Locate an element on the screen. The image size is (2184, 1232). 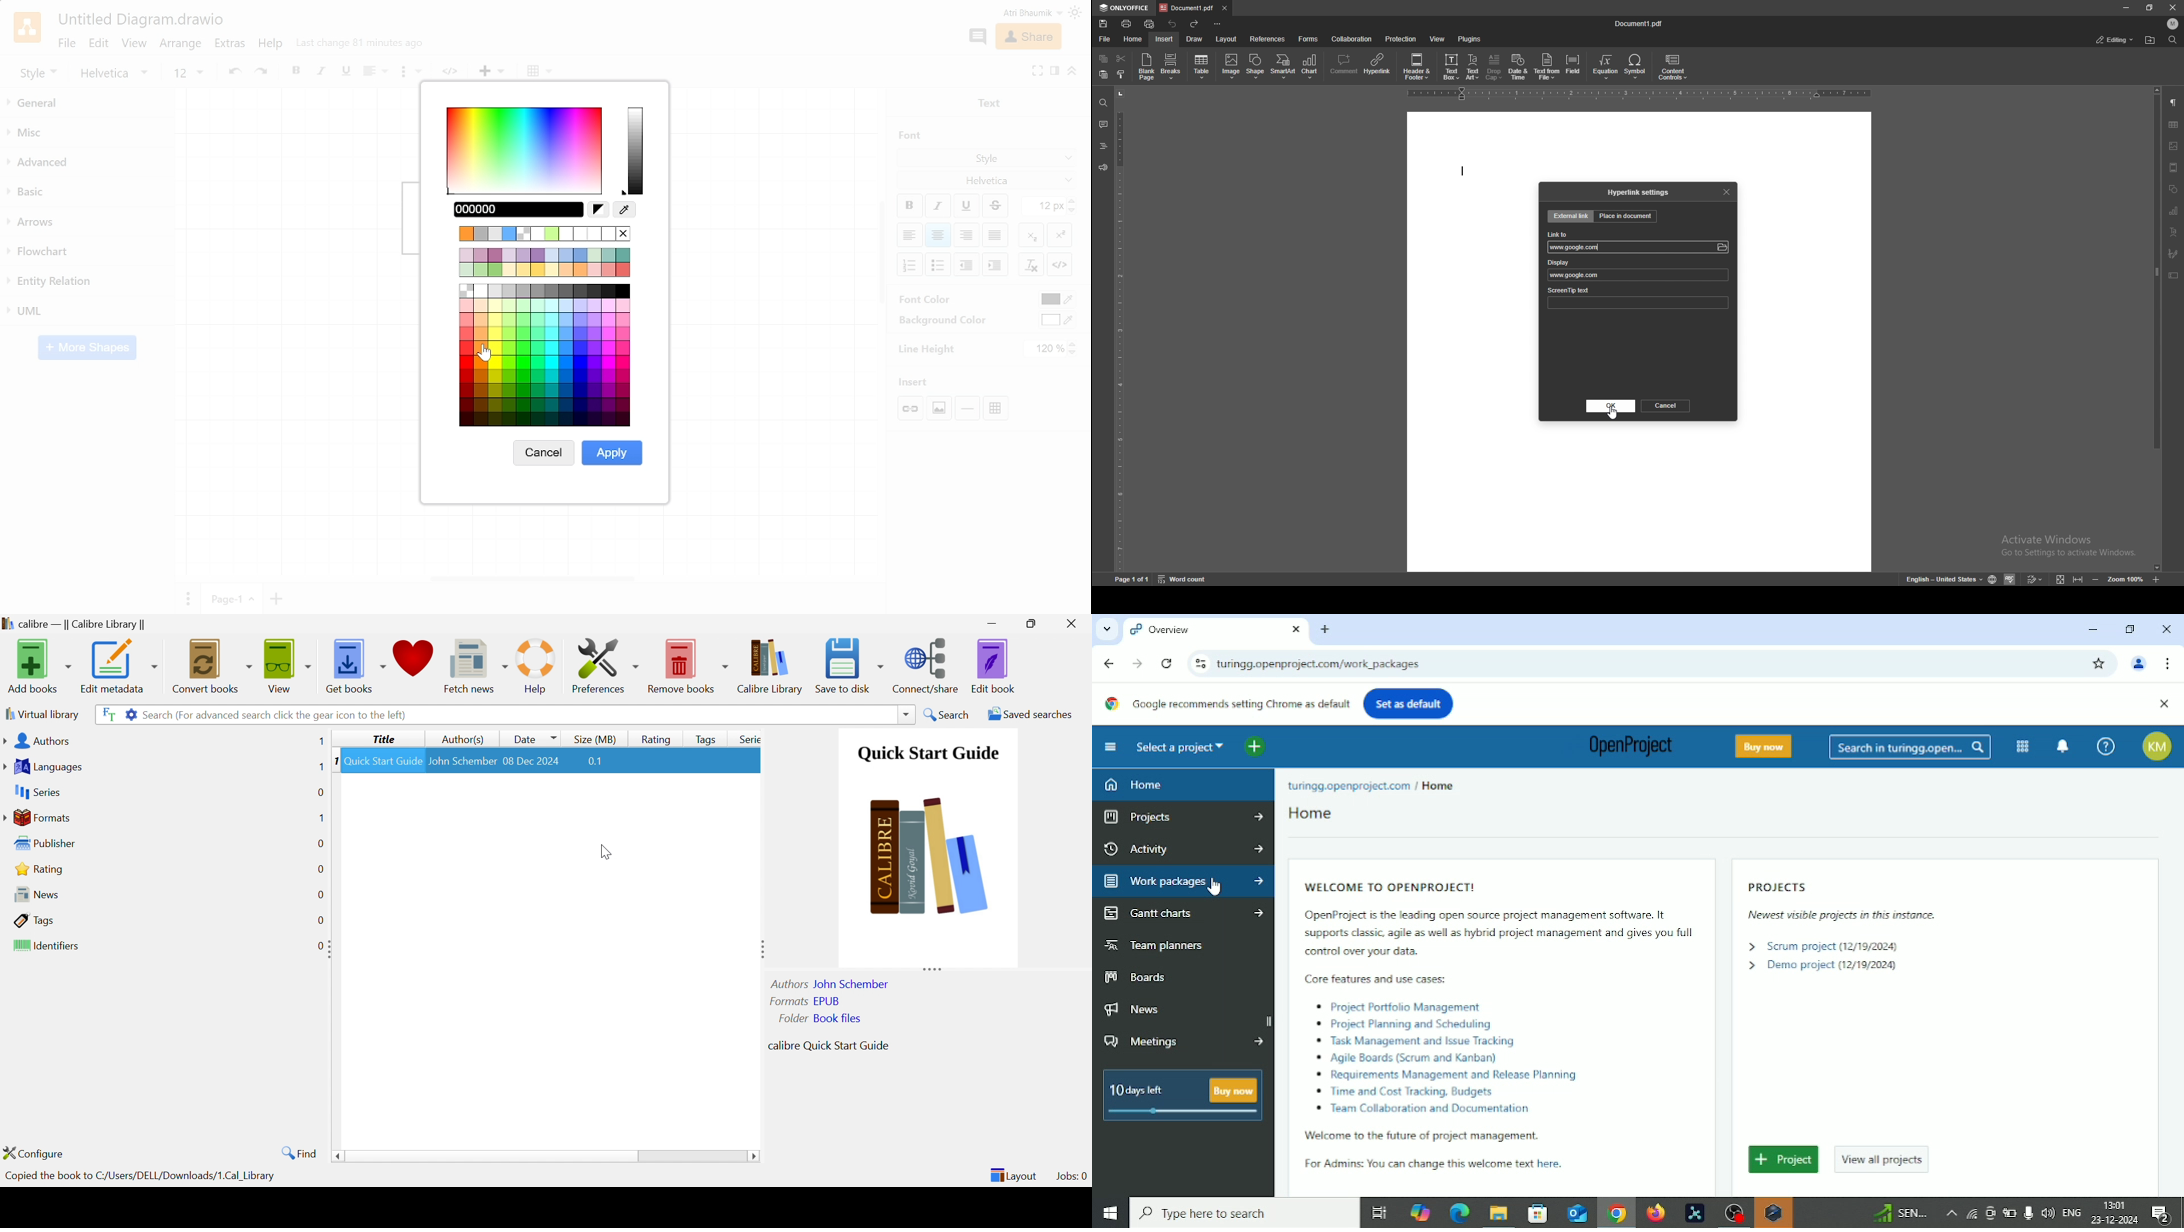
scroll bar is located at coordinates (2157, 330).